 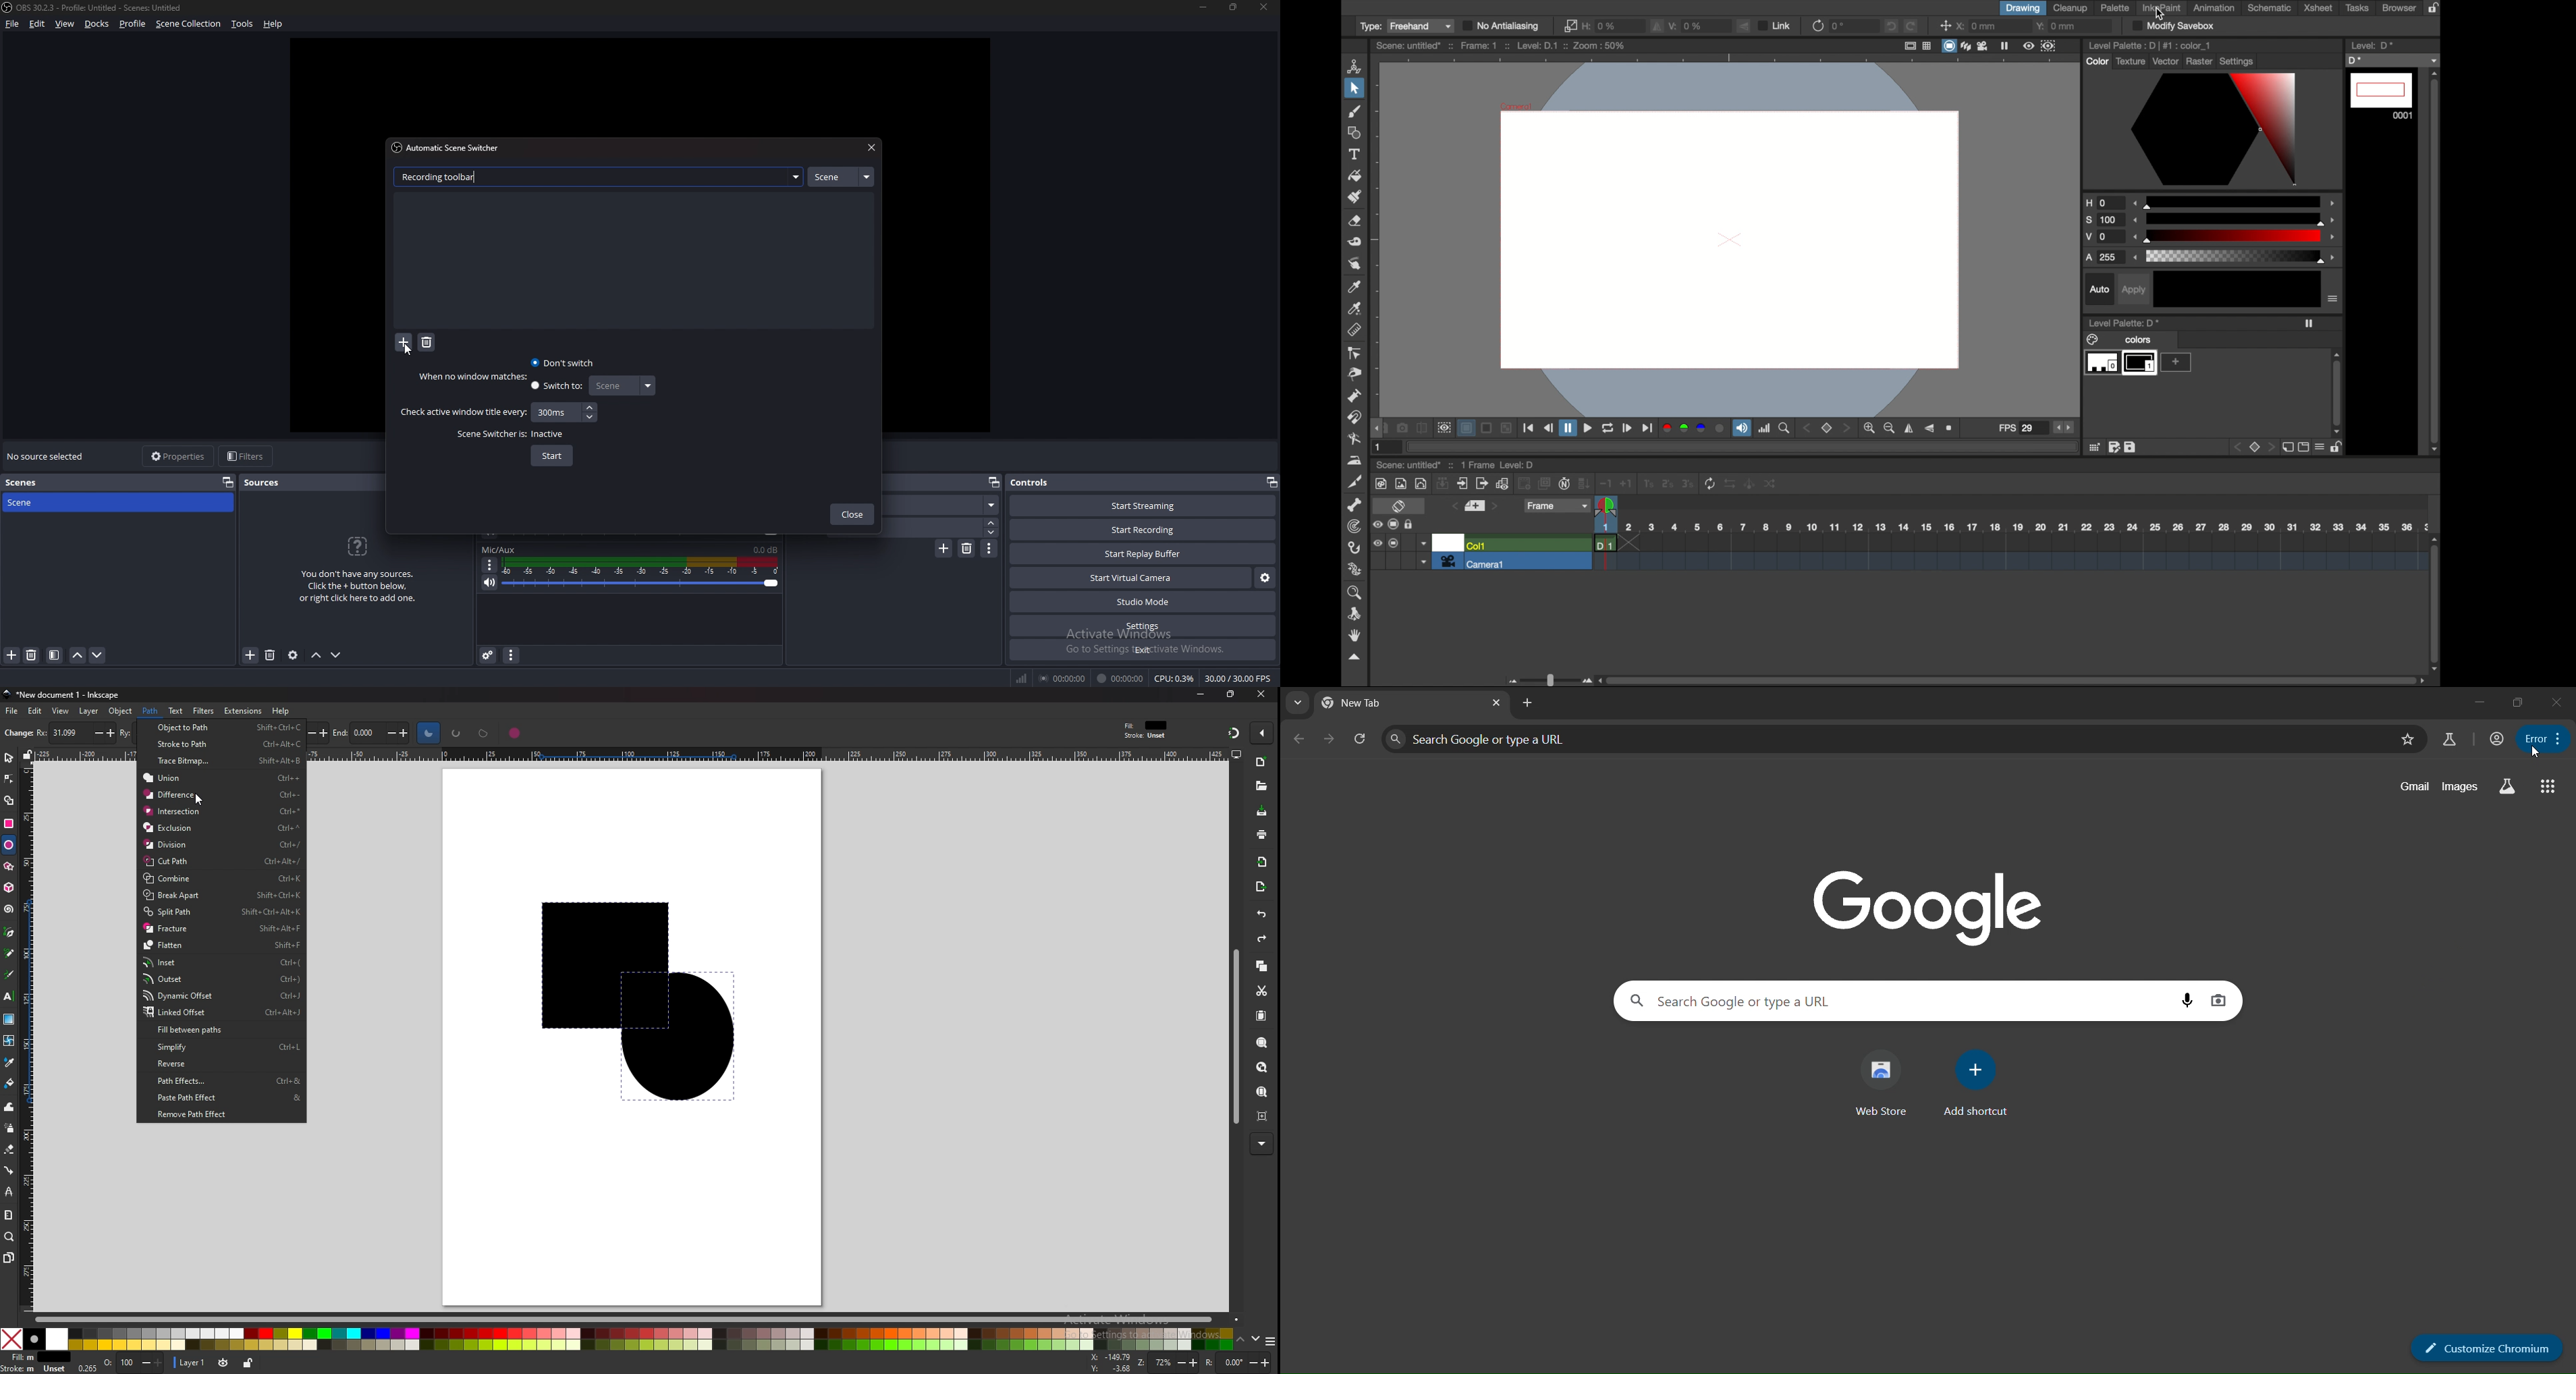 What do you see at coordinates (2486, 1346) in the screenshot?
I see `customize chromium` at bounding box center [2486, 1346].